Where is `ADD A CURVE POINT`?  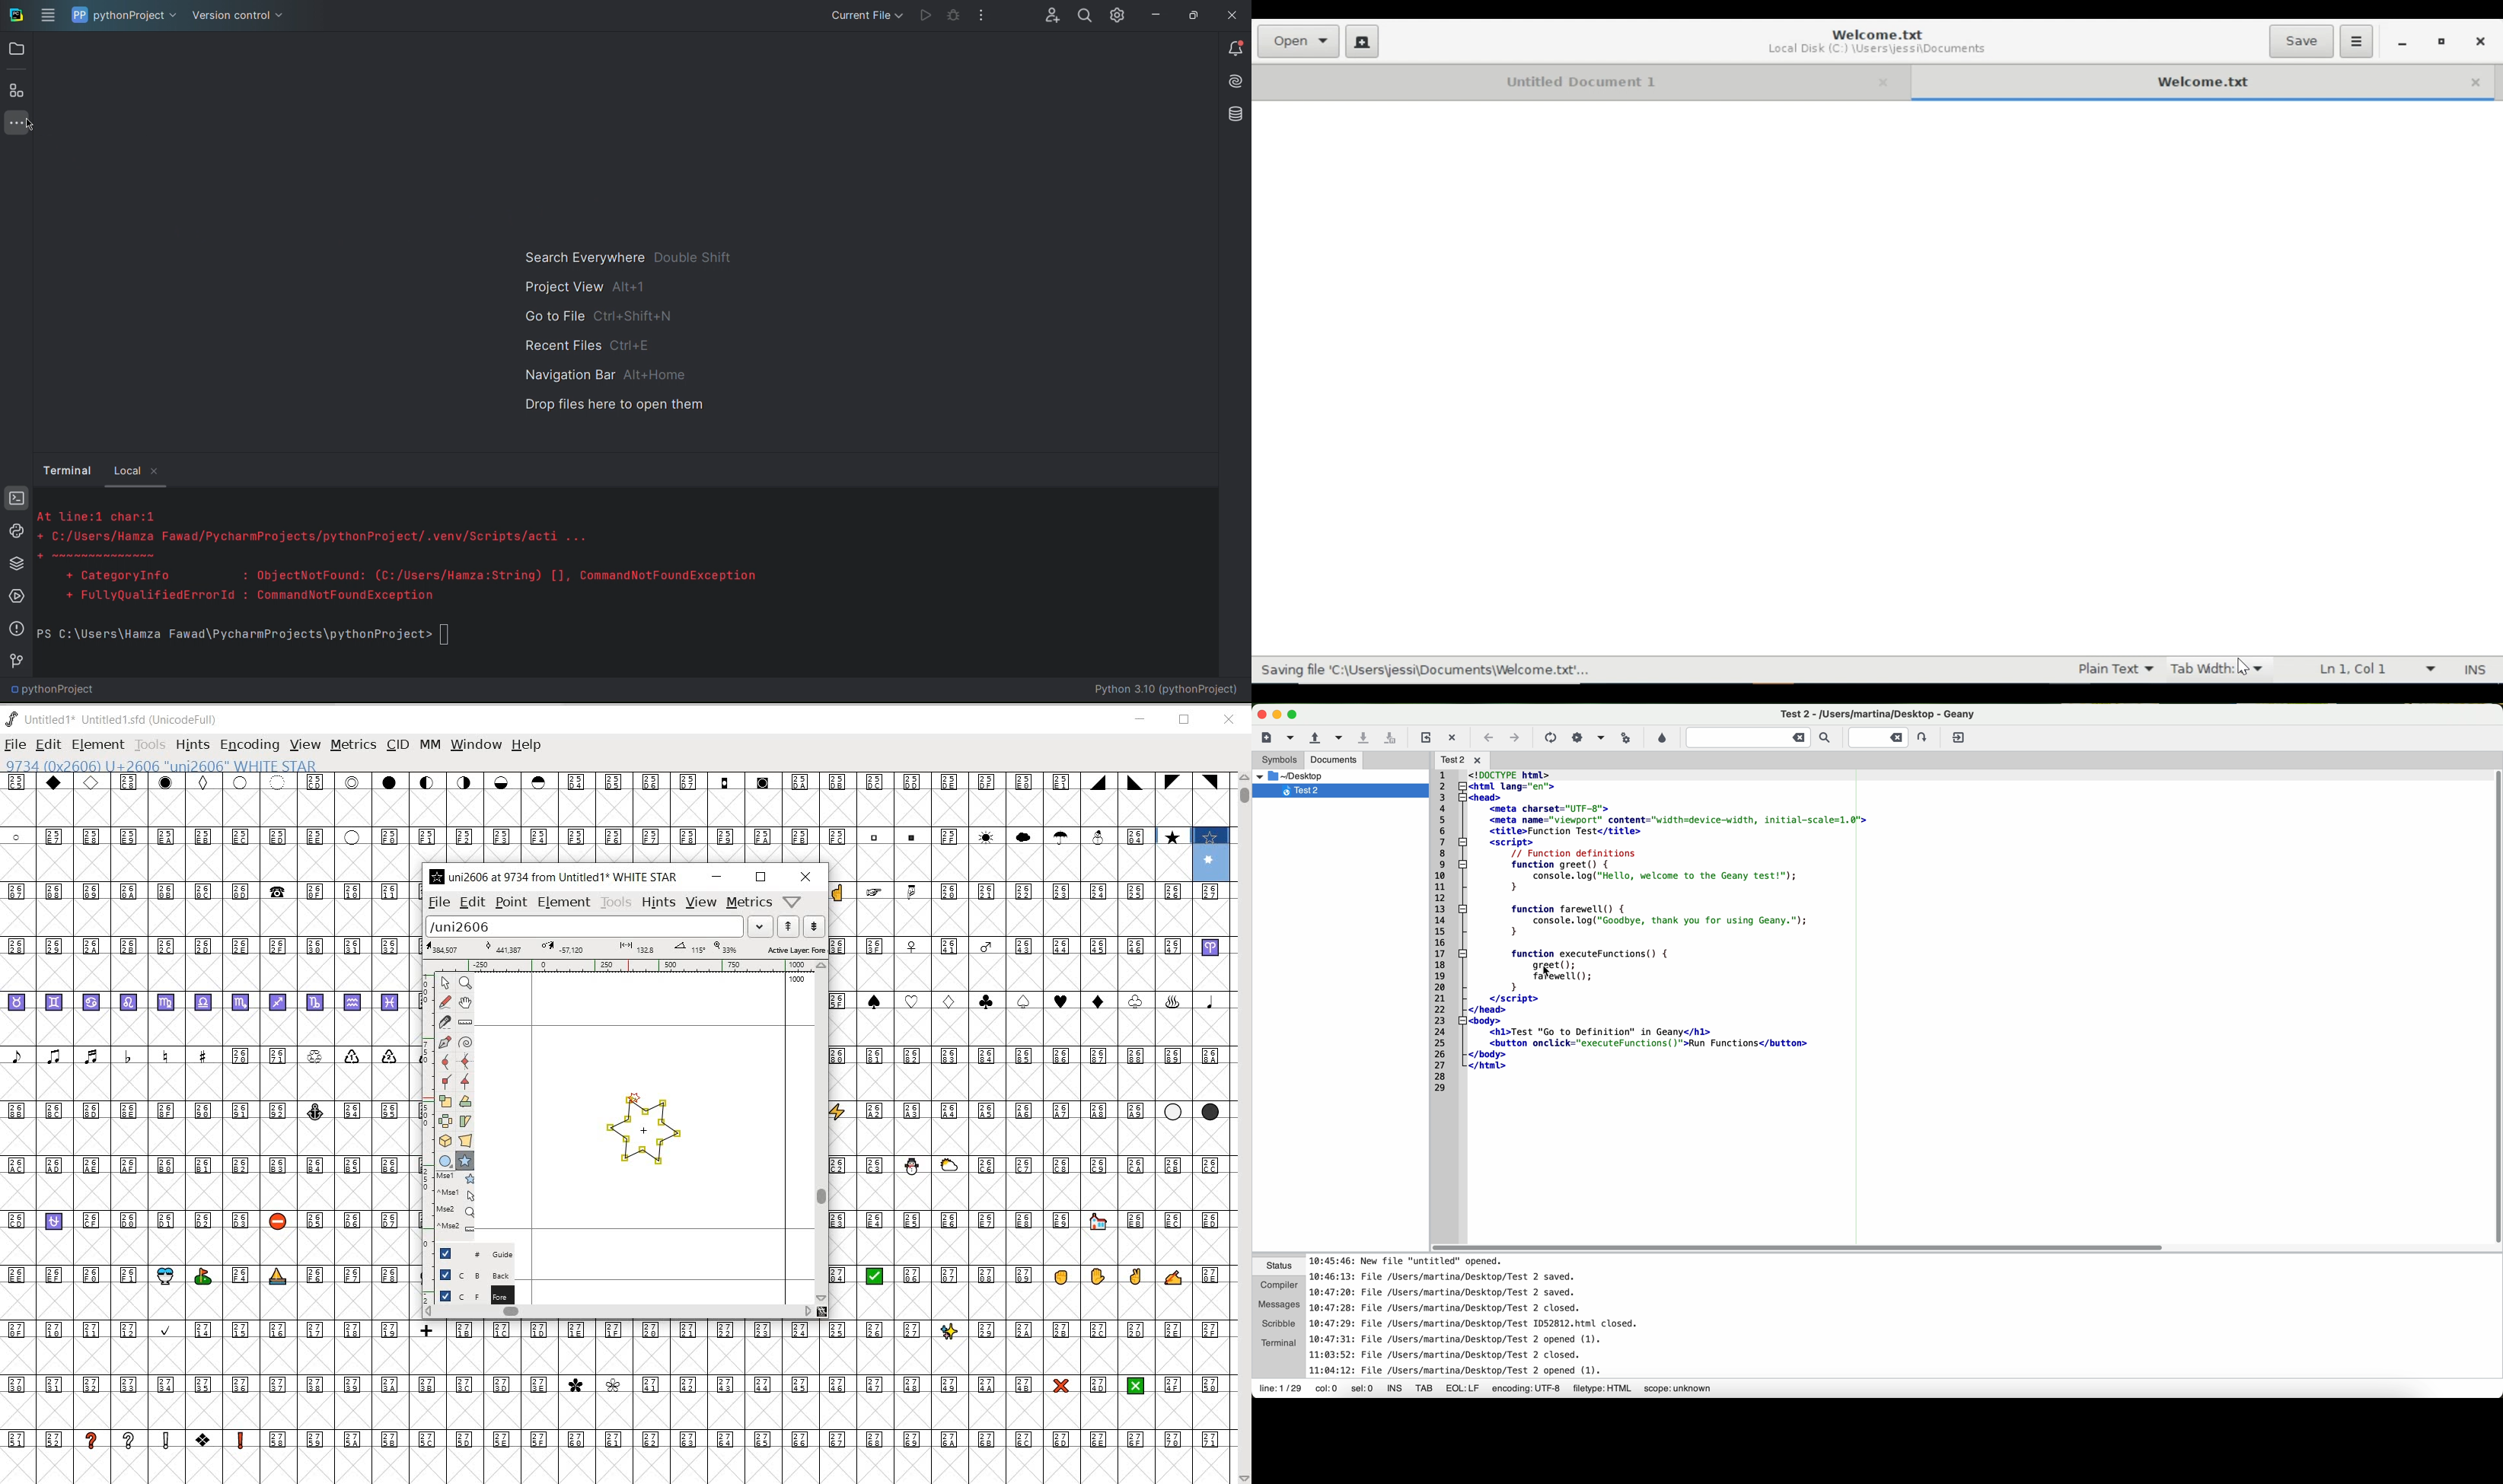
ADD A CURVE POINT is located at coordinates (448, 1062).